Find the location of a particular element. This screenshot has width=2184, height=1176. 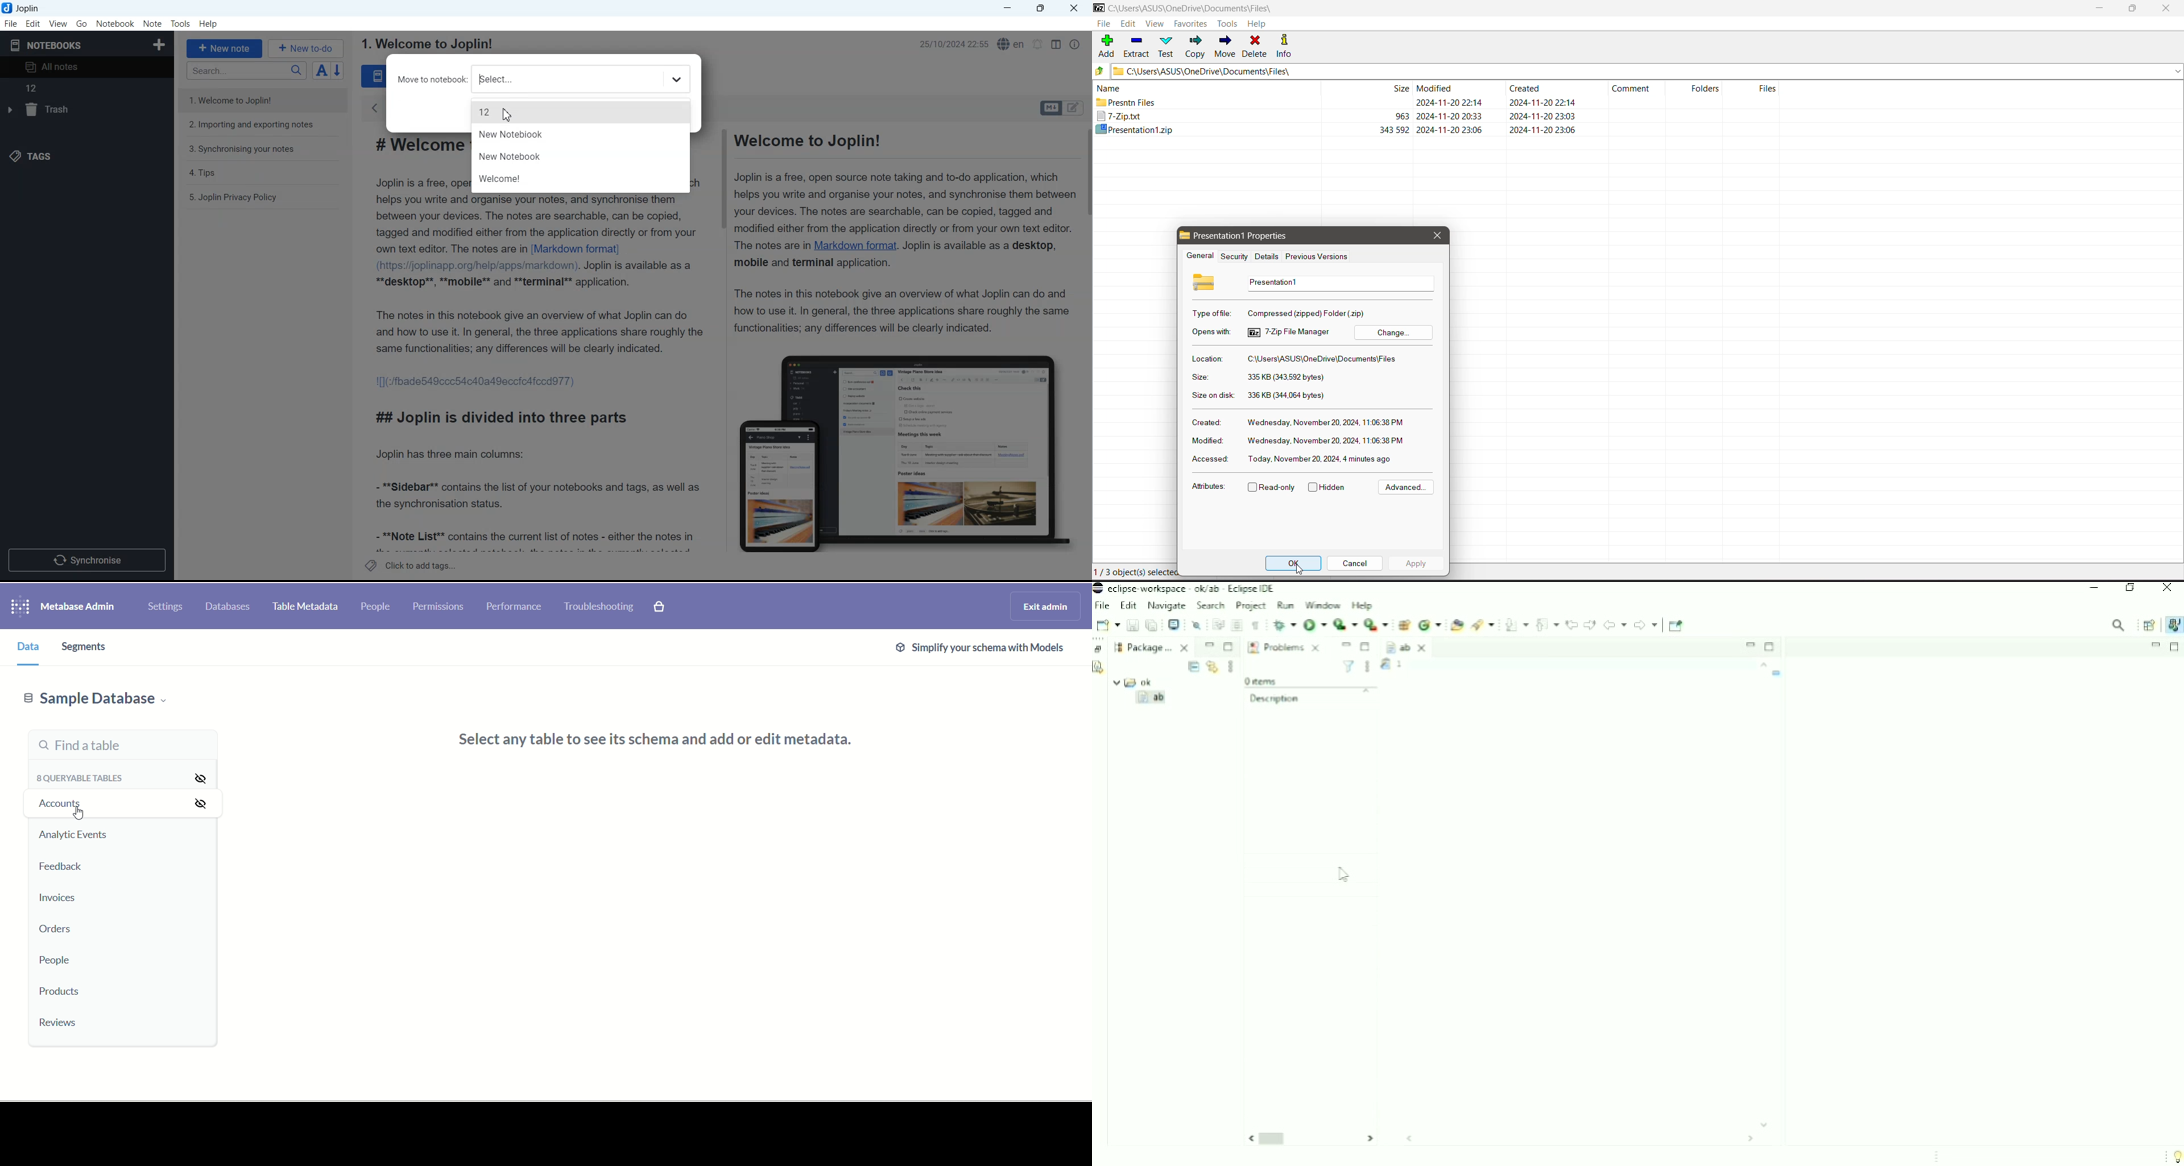

visibility  is located at coordinates (202, 780).